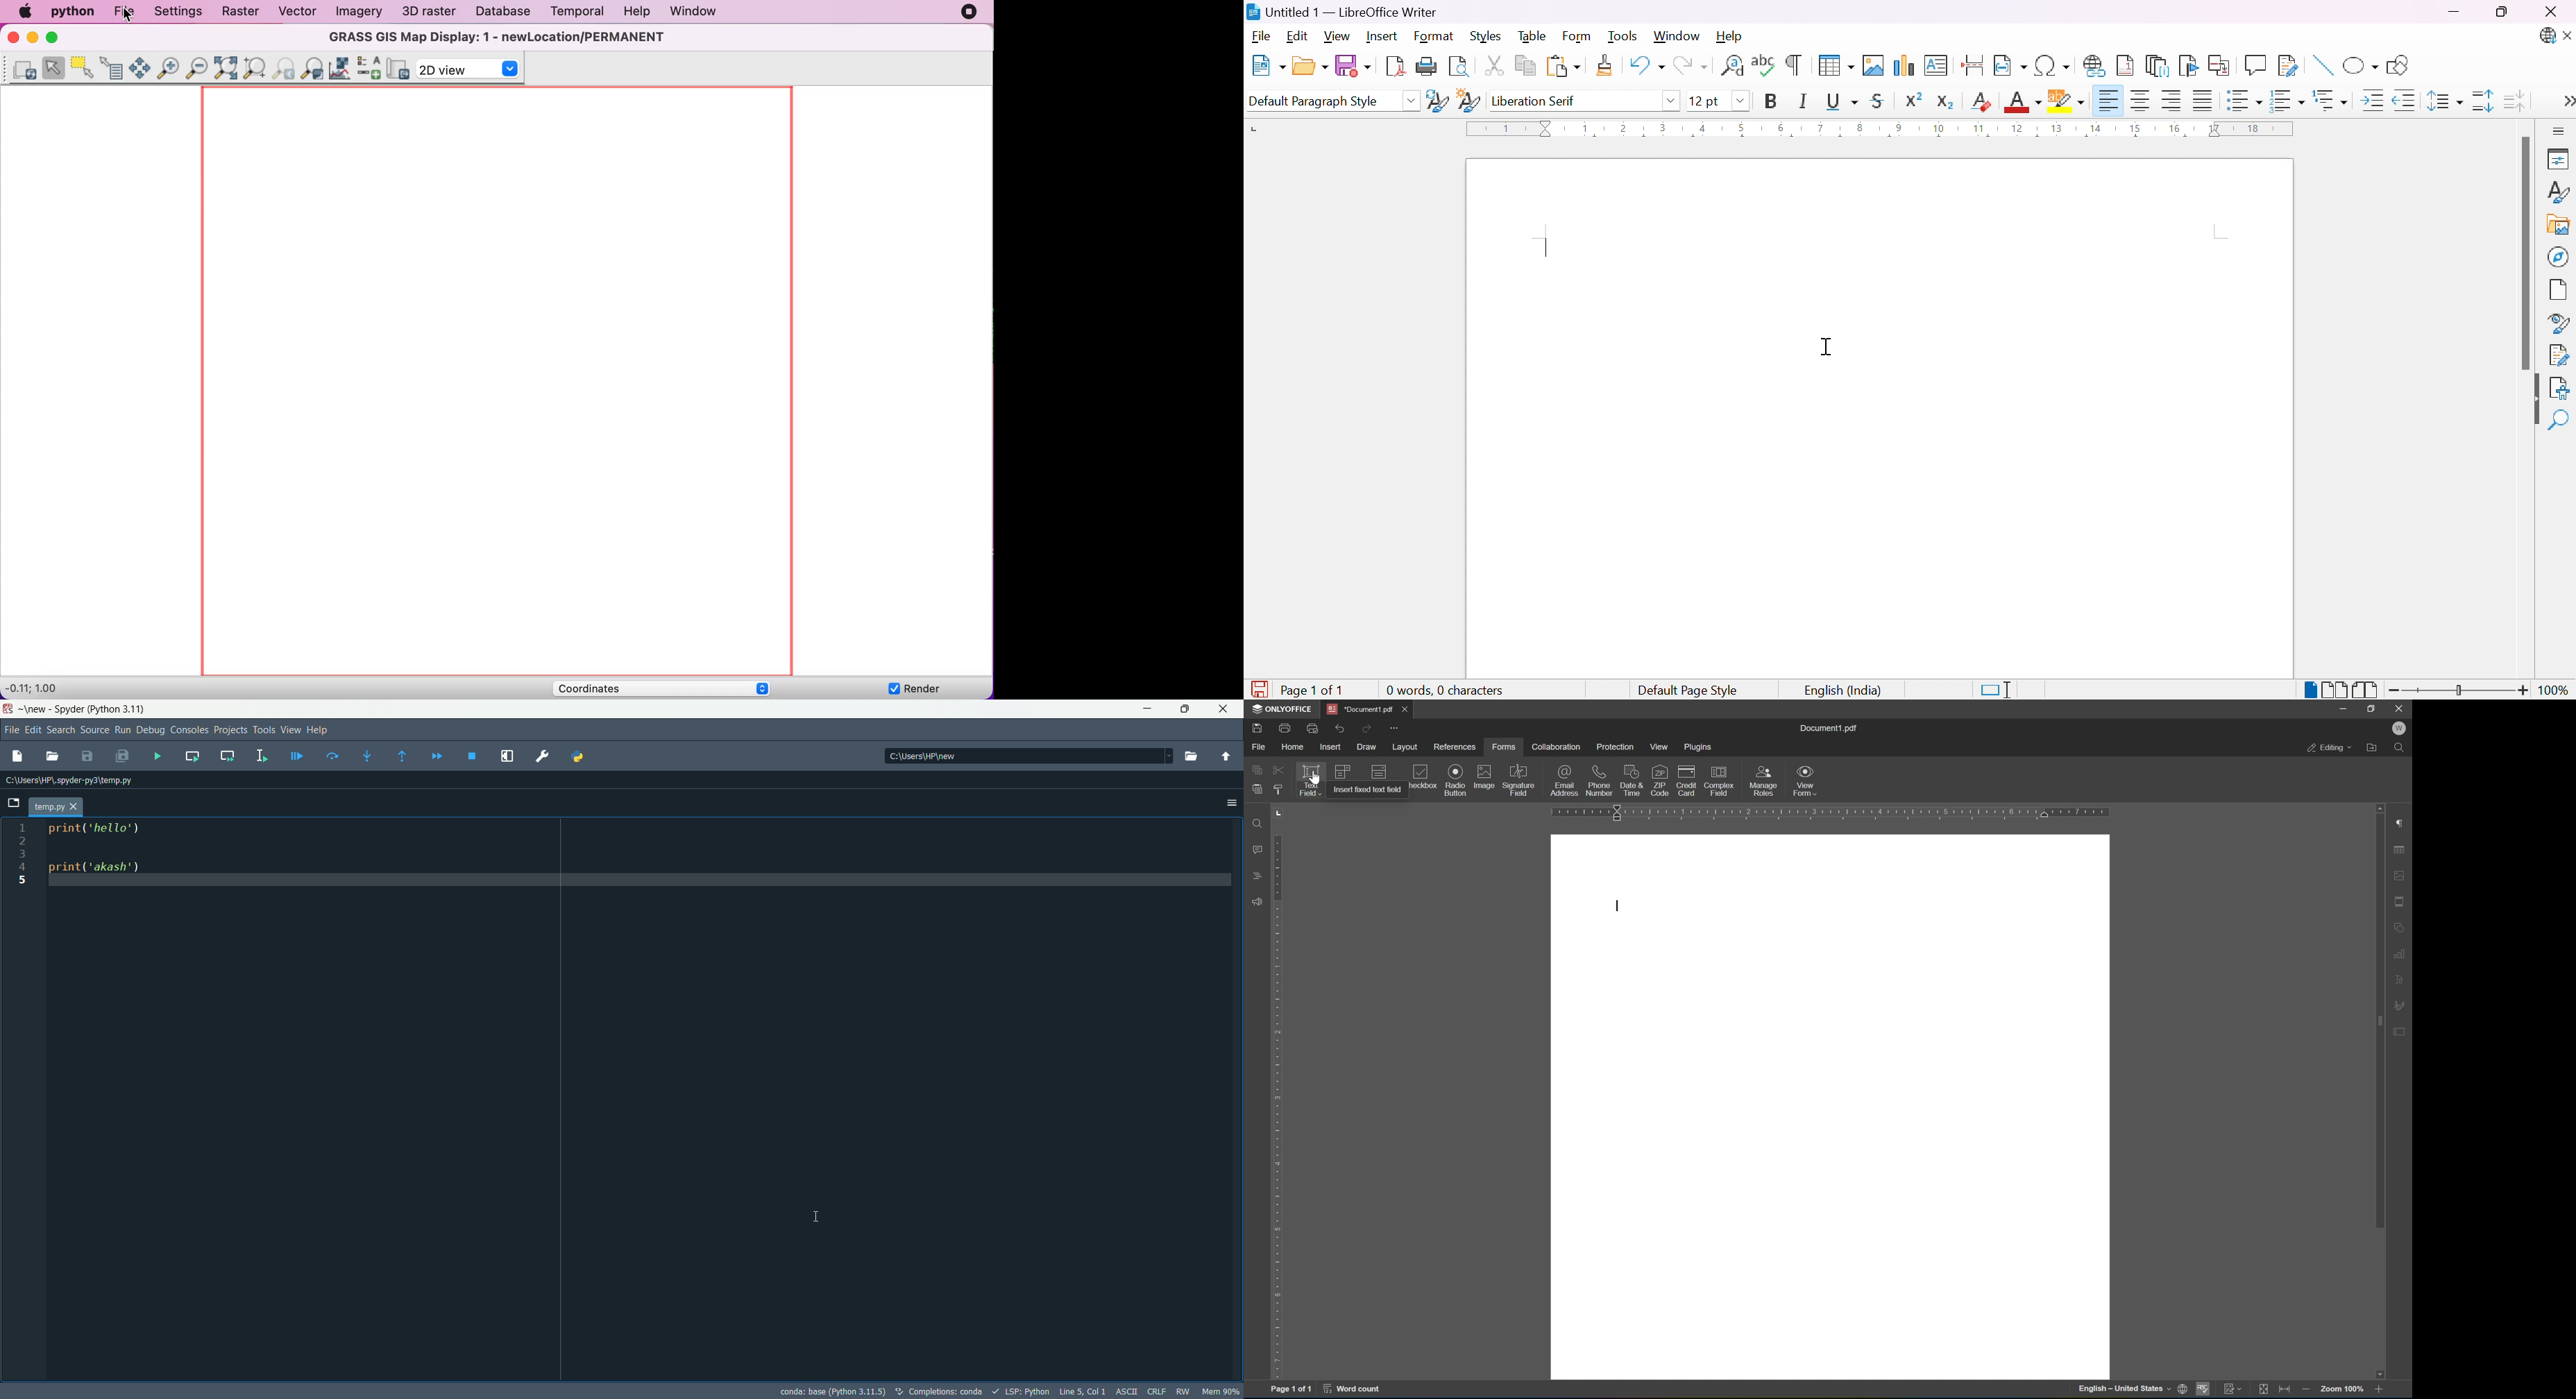  I want to click on Insert endnote, so click(2158, 66).